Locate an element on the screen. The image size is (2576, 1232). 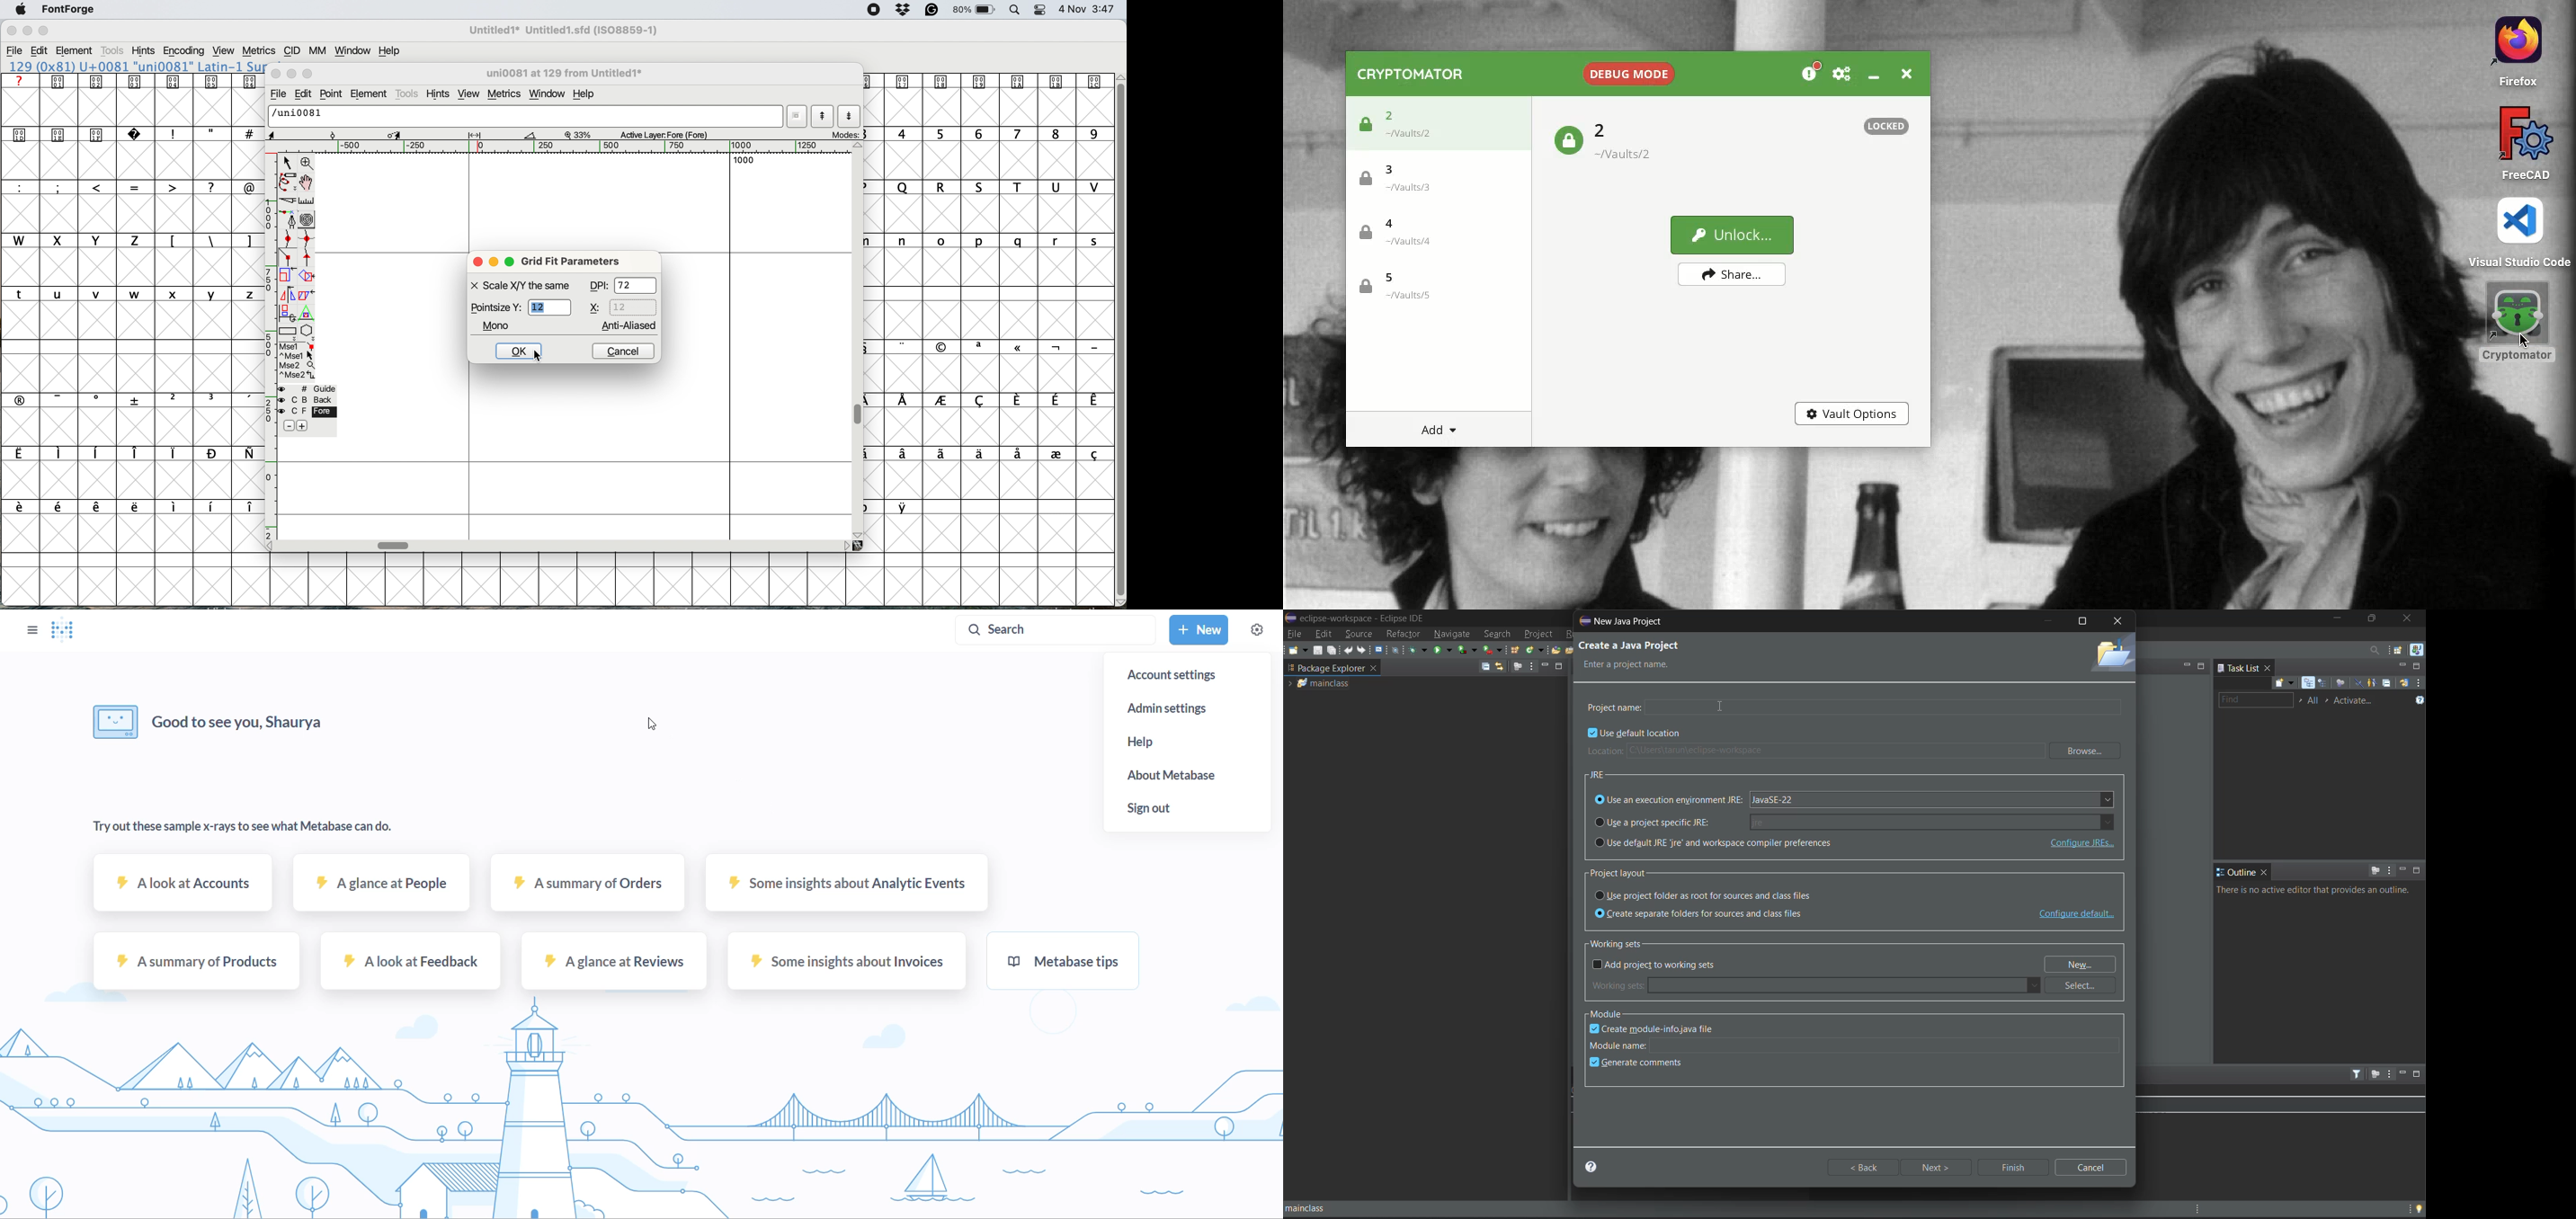
file is located at coordinates (1295, 633).